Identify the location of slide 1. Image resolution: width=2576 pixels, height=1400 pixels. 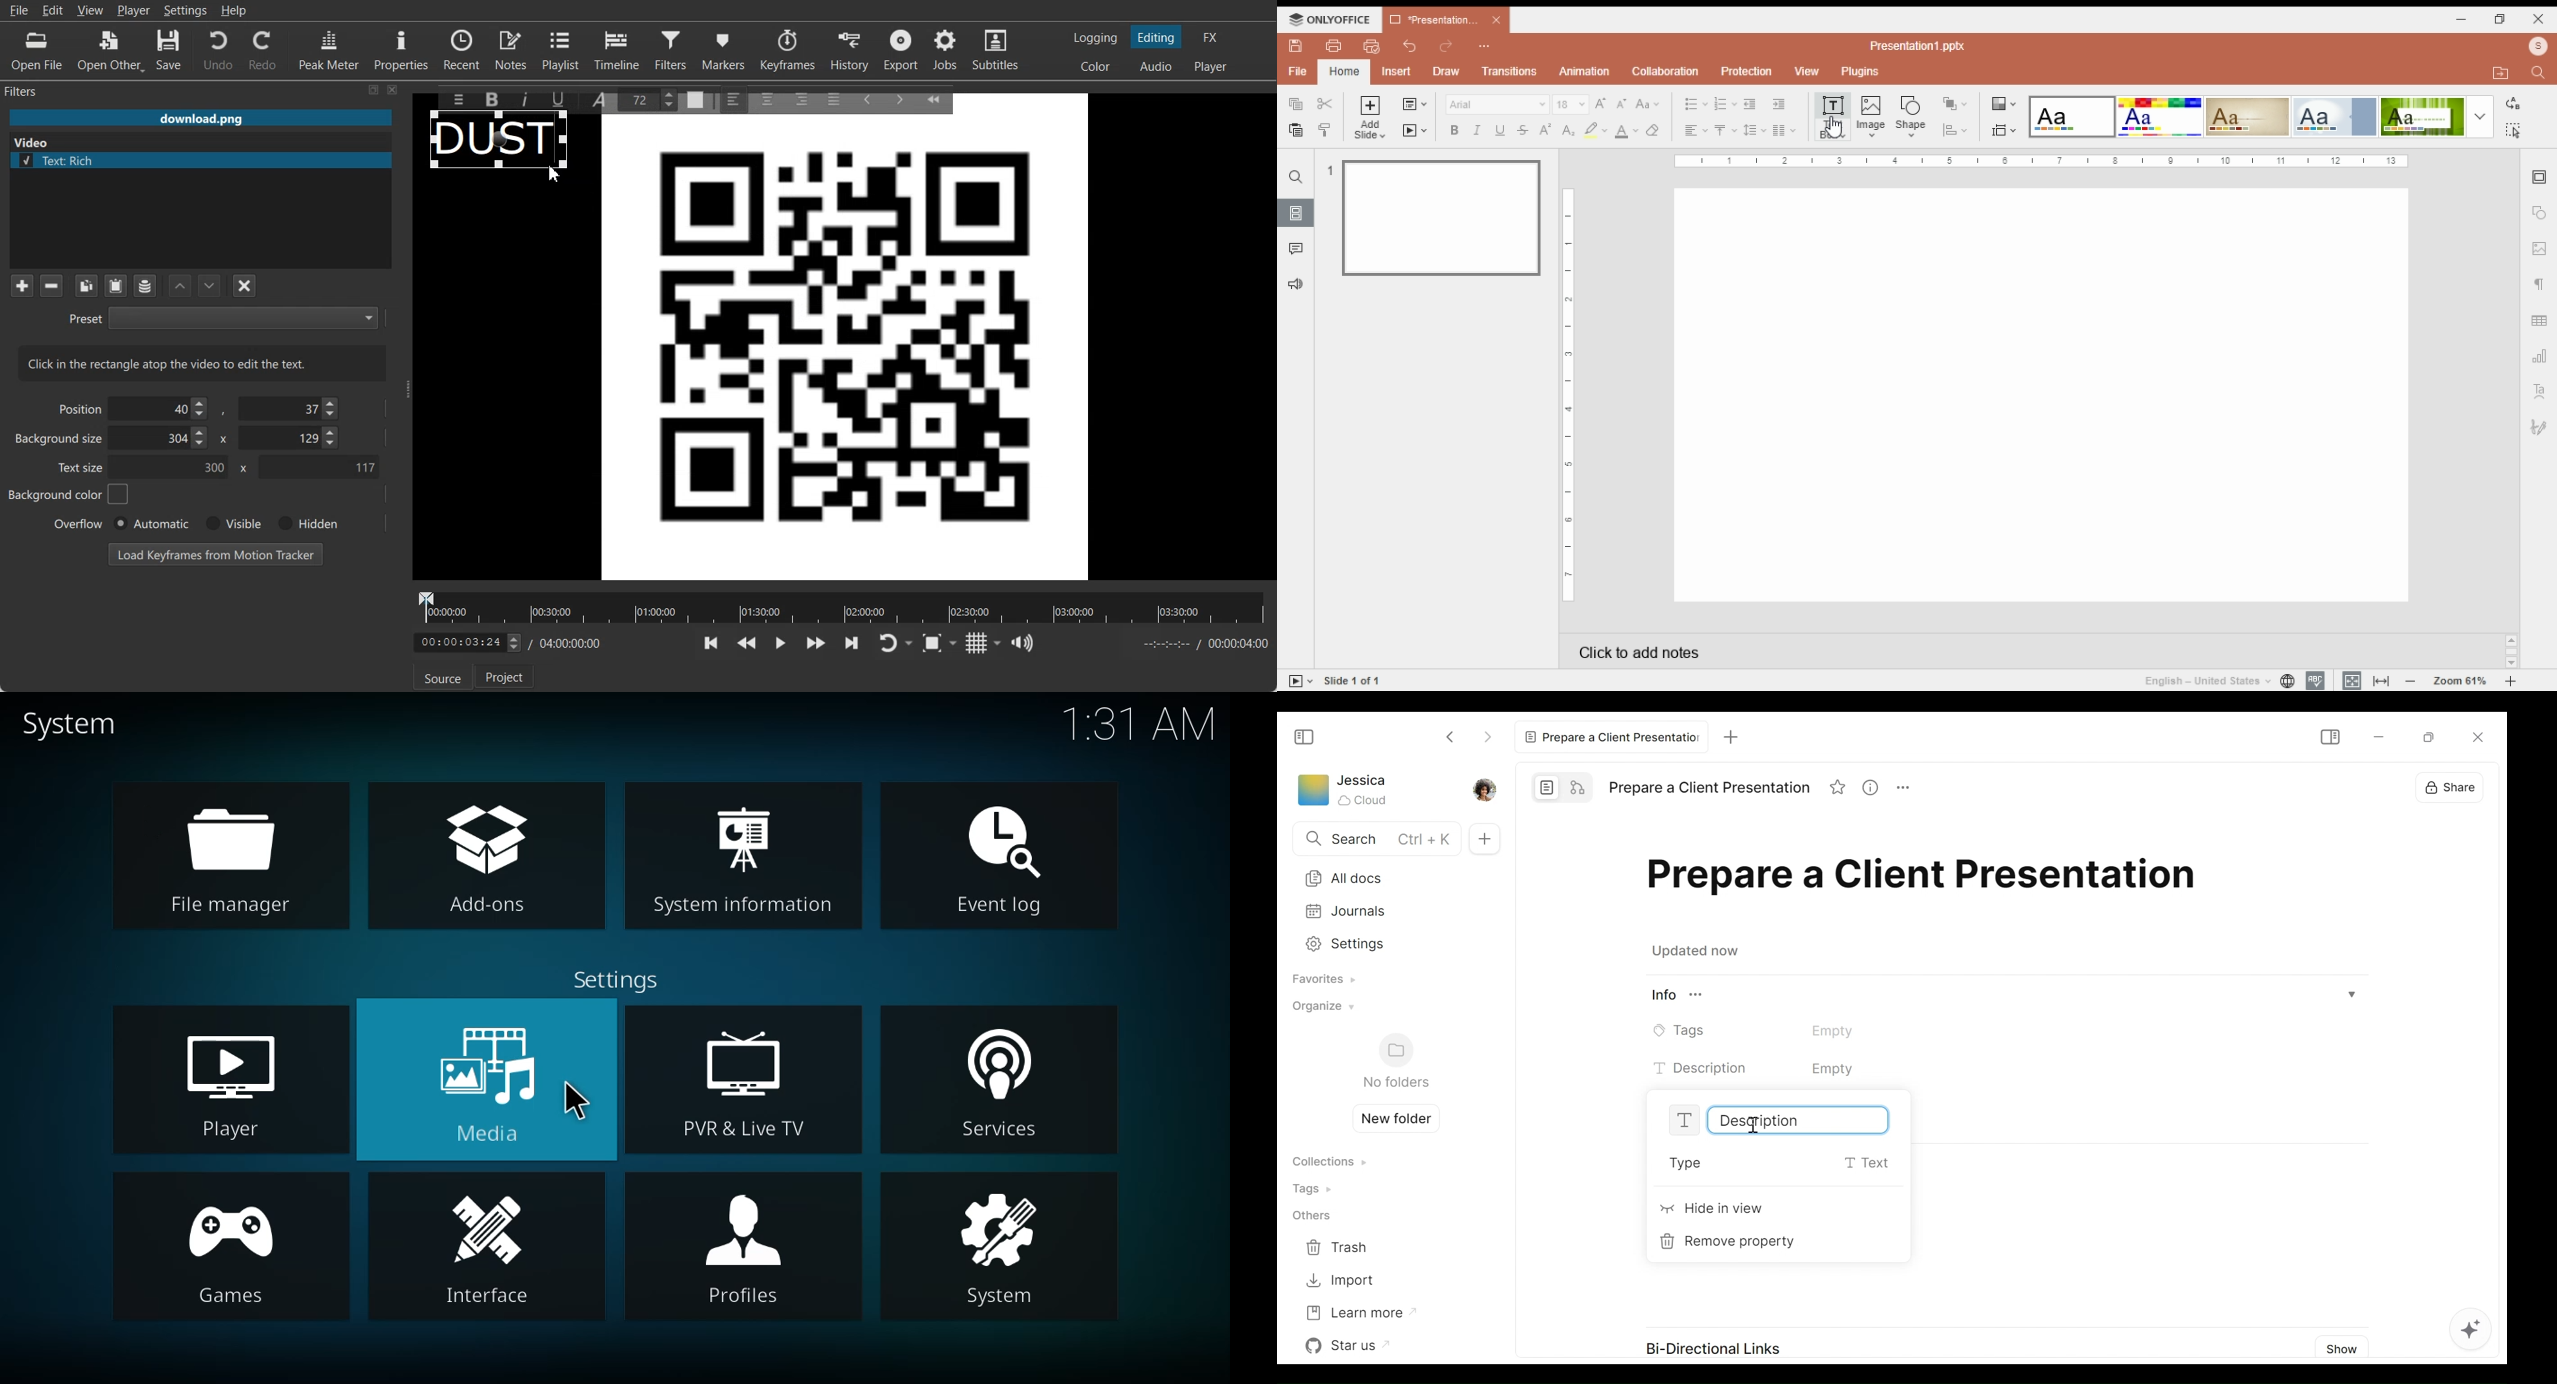
(1441, 219).